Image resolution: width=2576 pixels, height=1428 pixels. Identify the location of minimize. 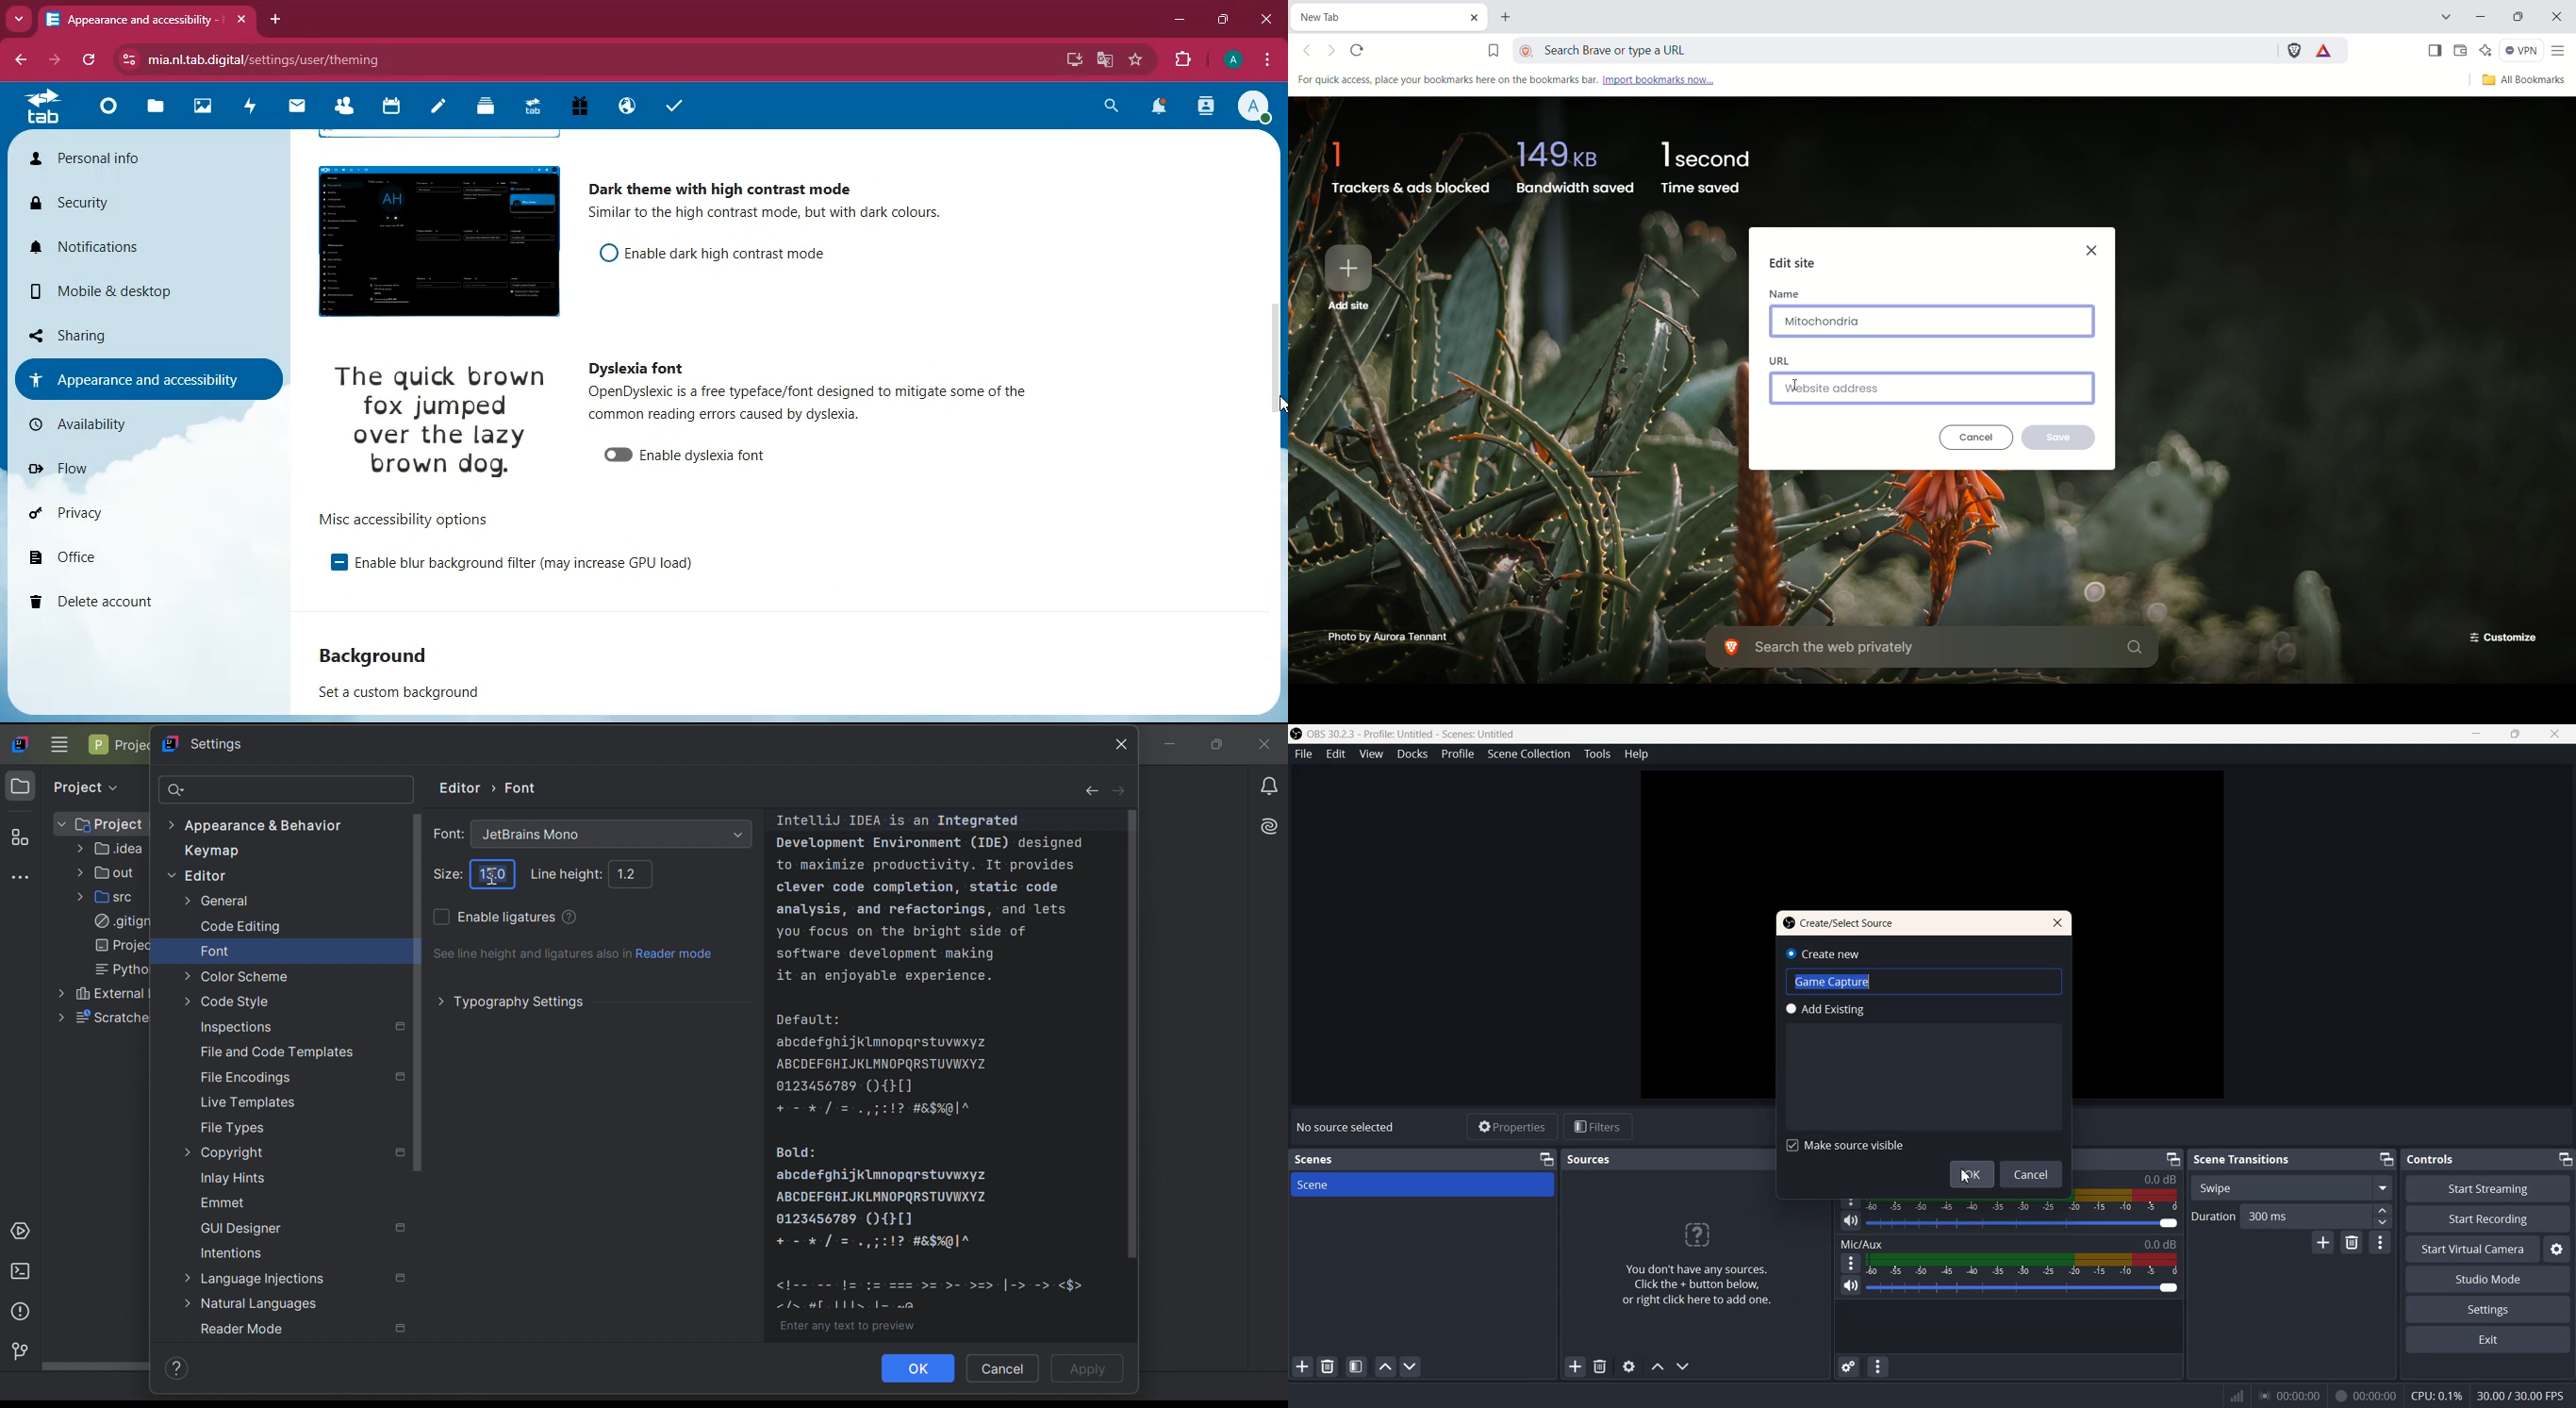
(2483, 18).